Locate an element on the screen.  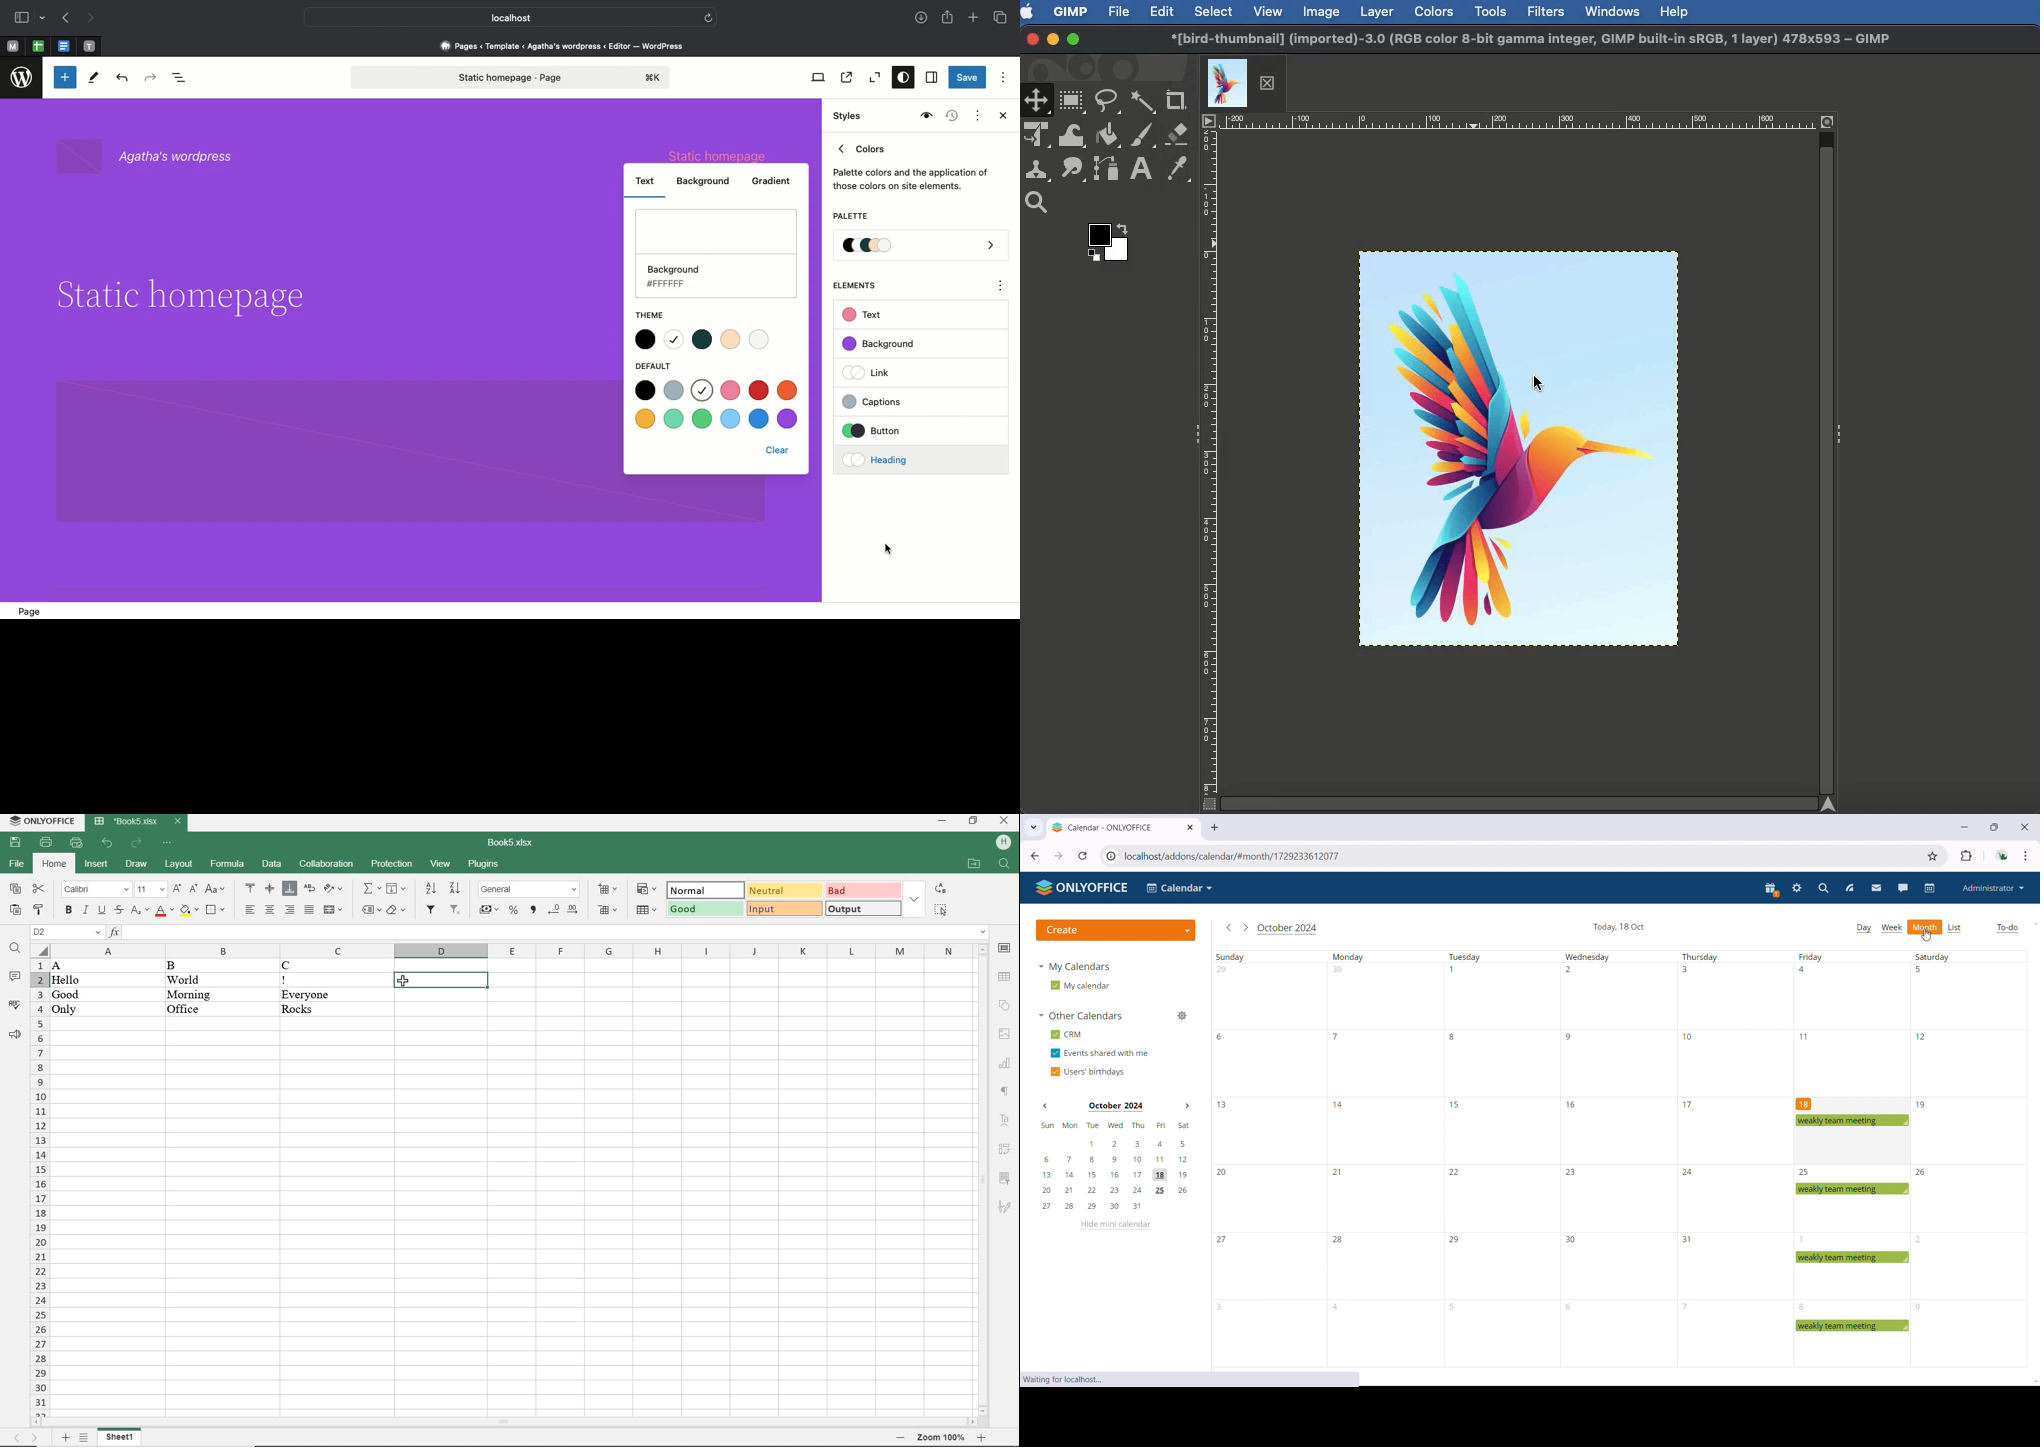
print is located at coordinates (47, 842).